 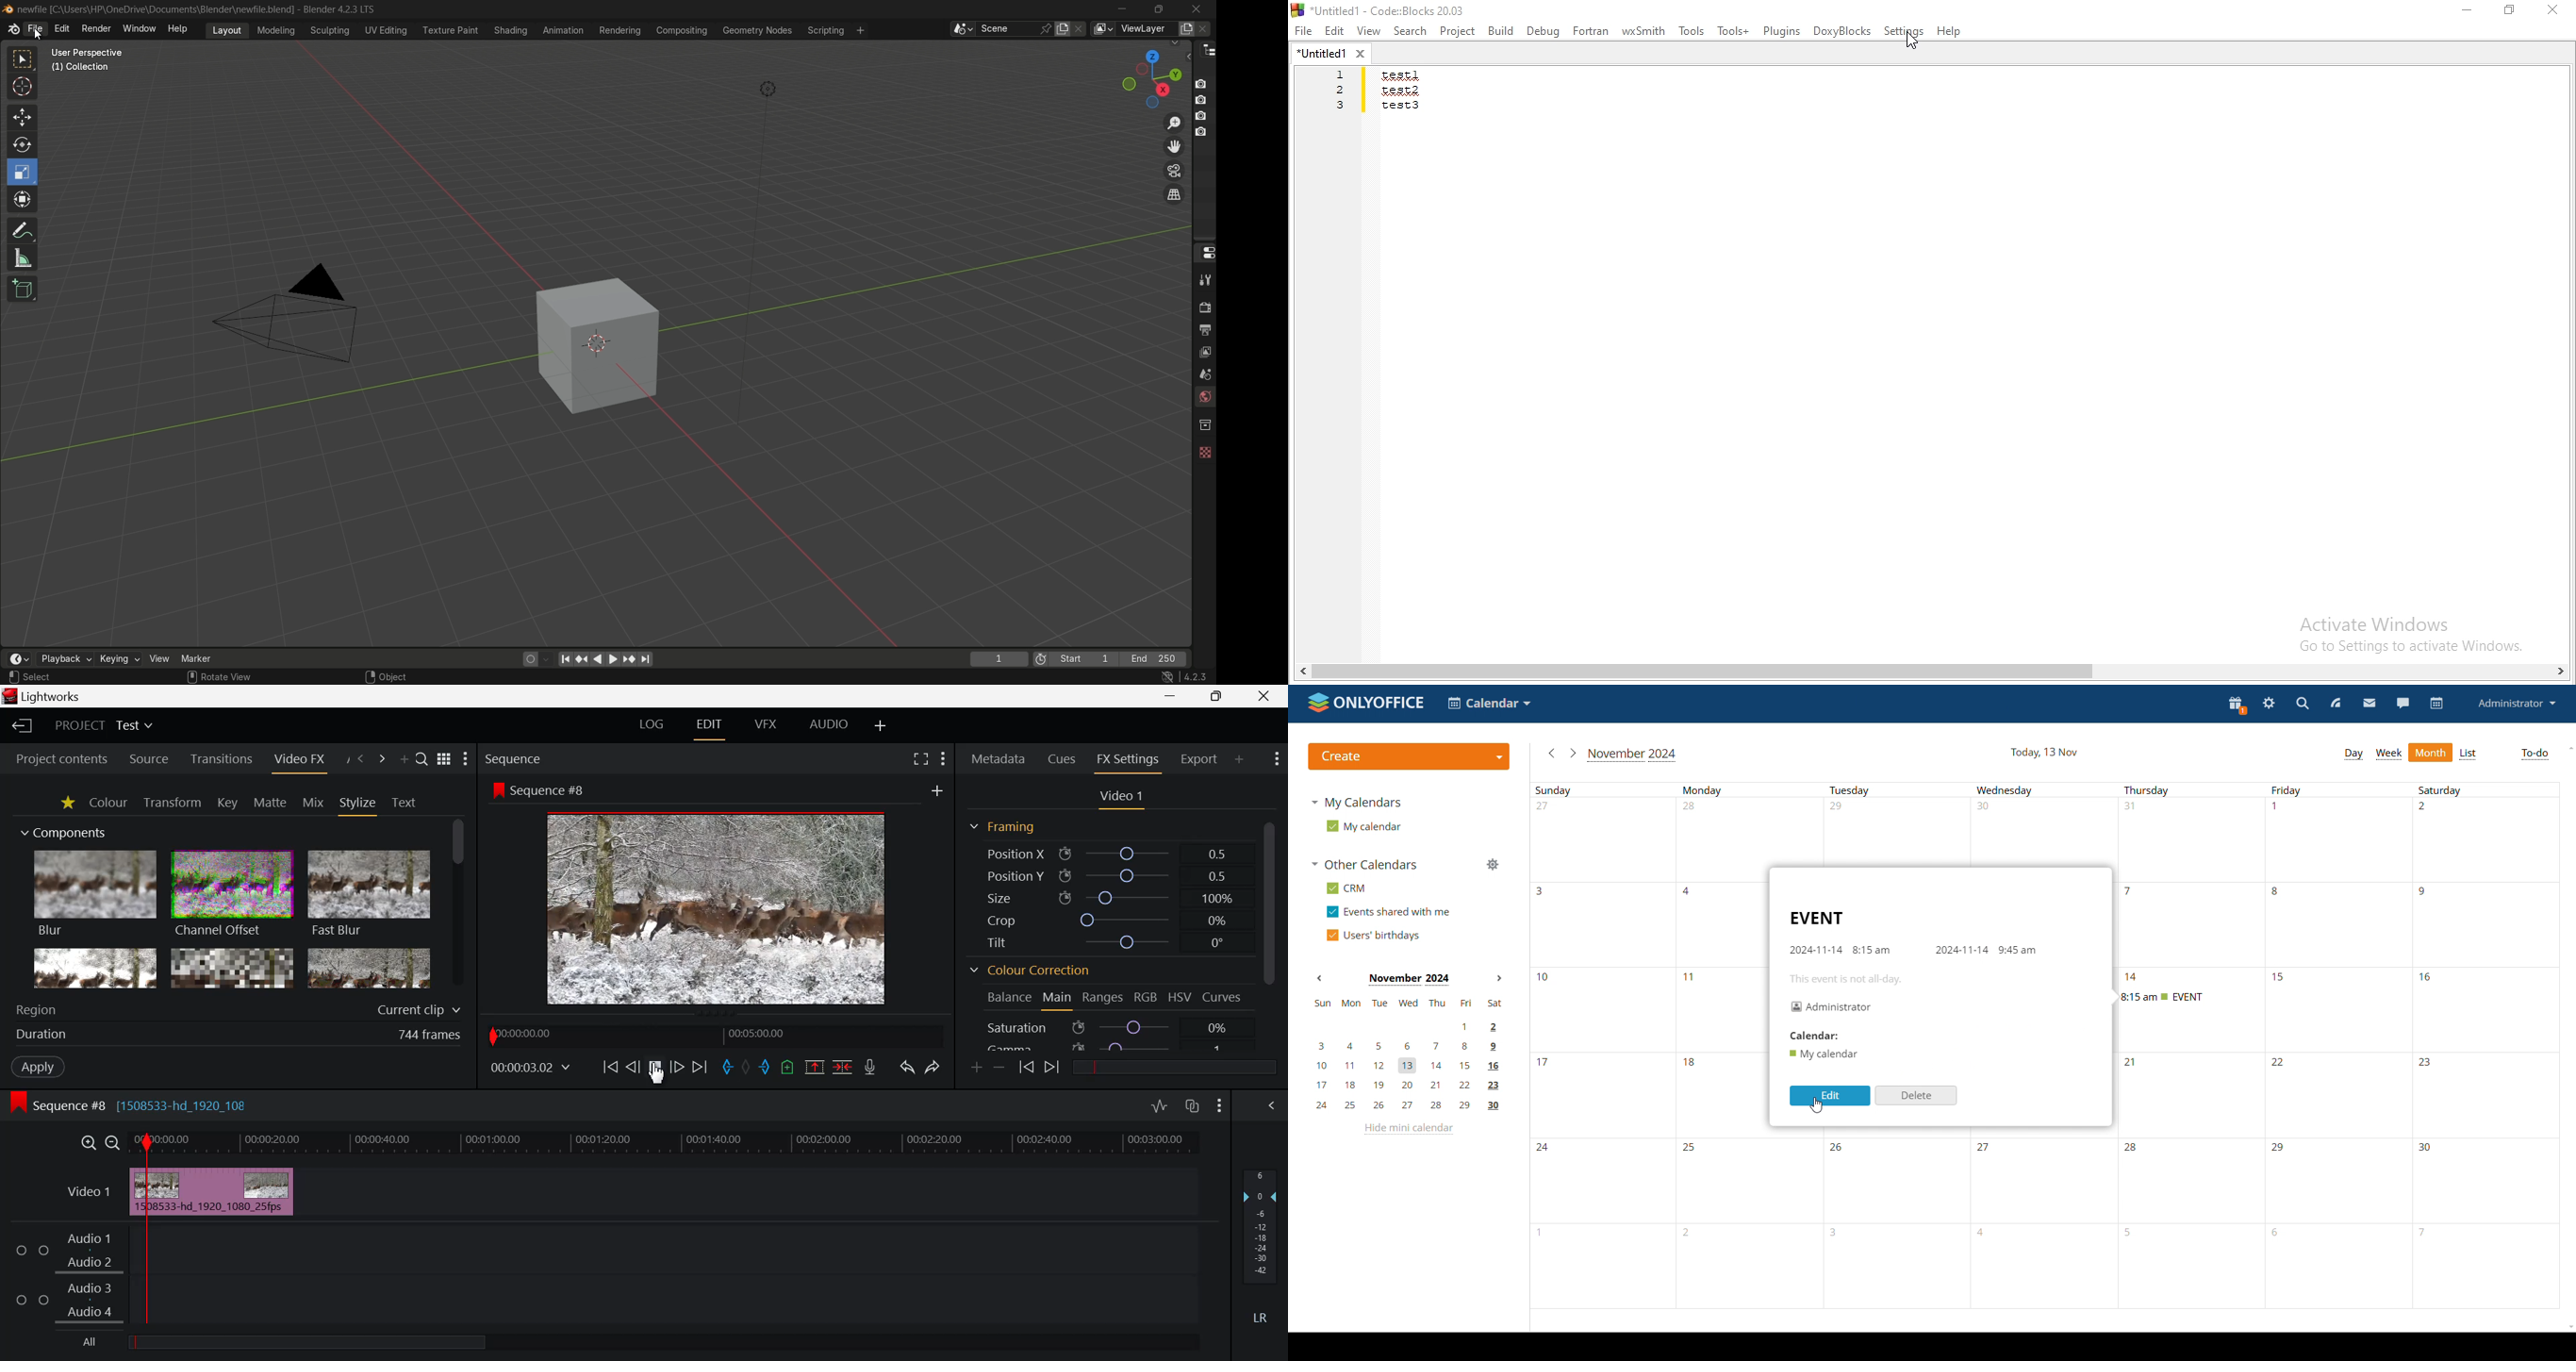 What do you see at coordinates (1240, 758) in the screenshot?
I see `Add Panel` at bounding box center [1240, 758].